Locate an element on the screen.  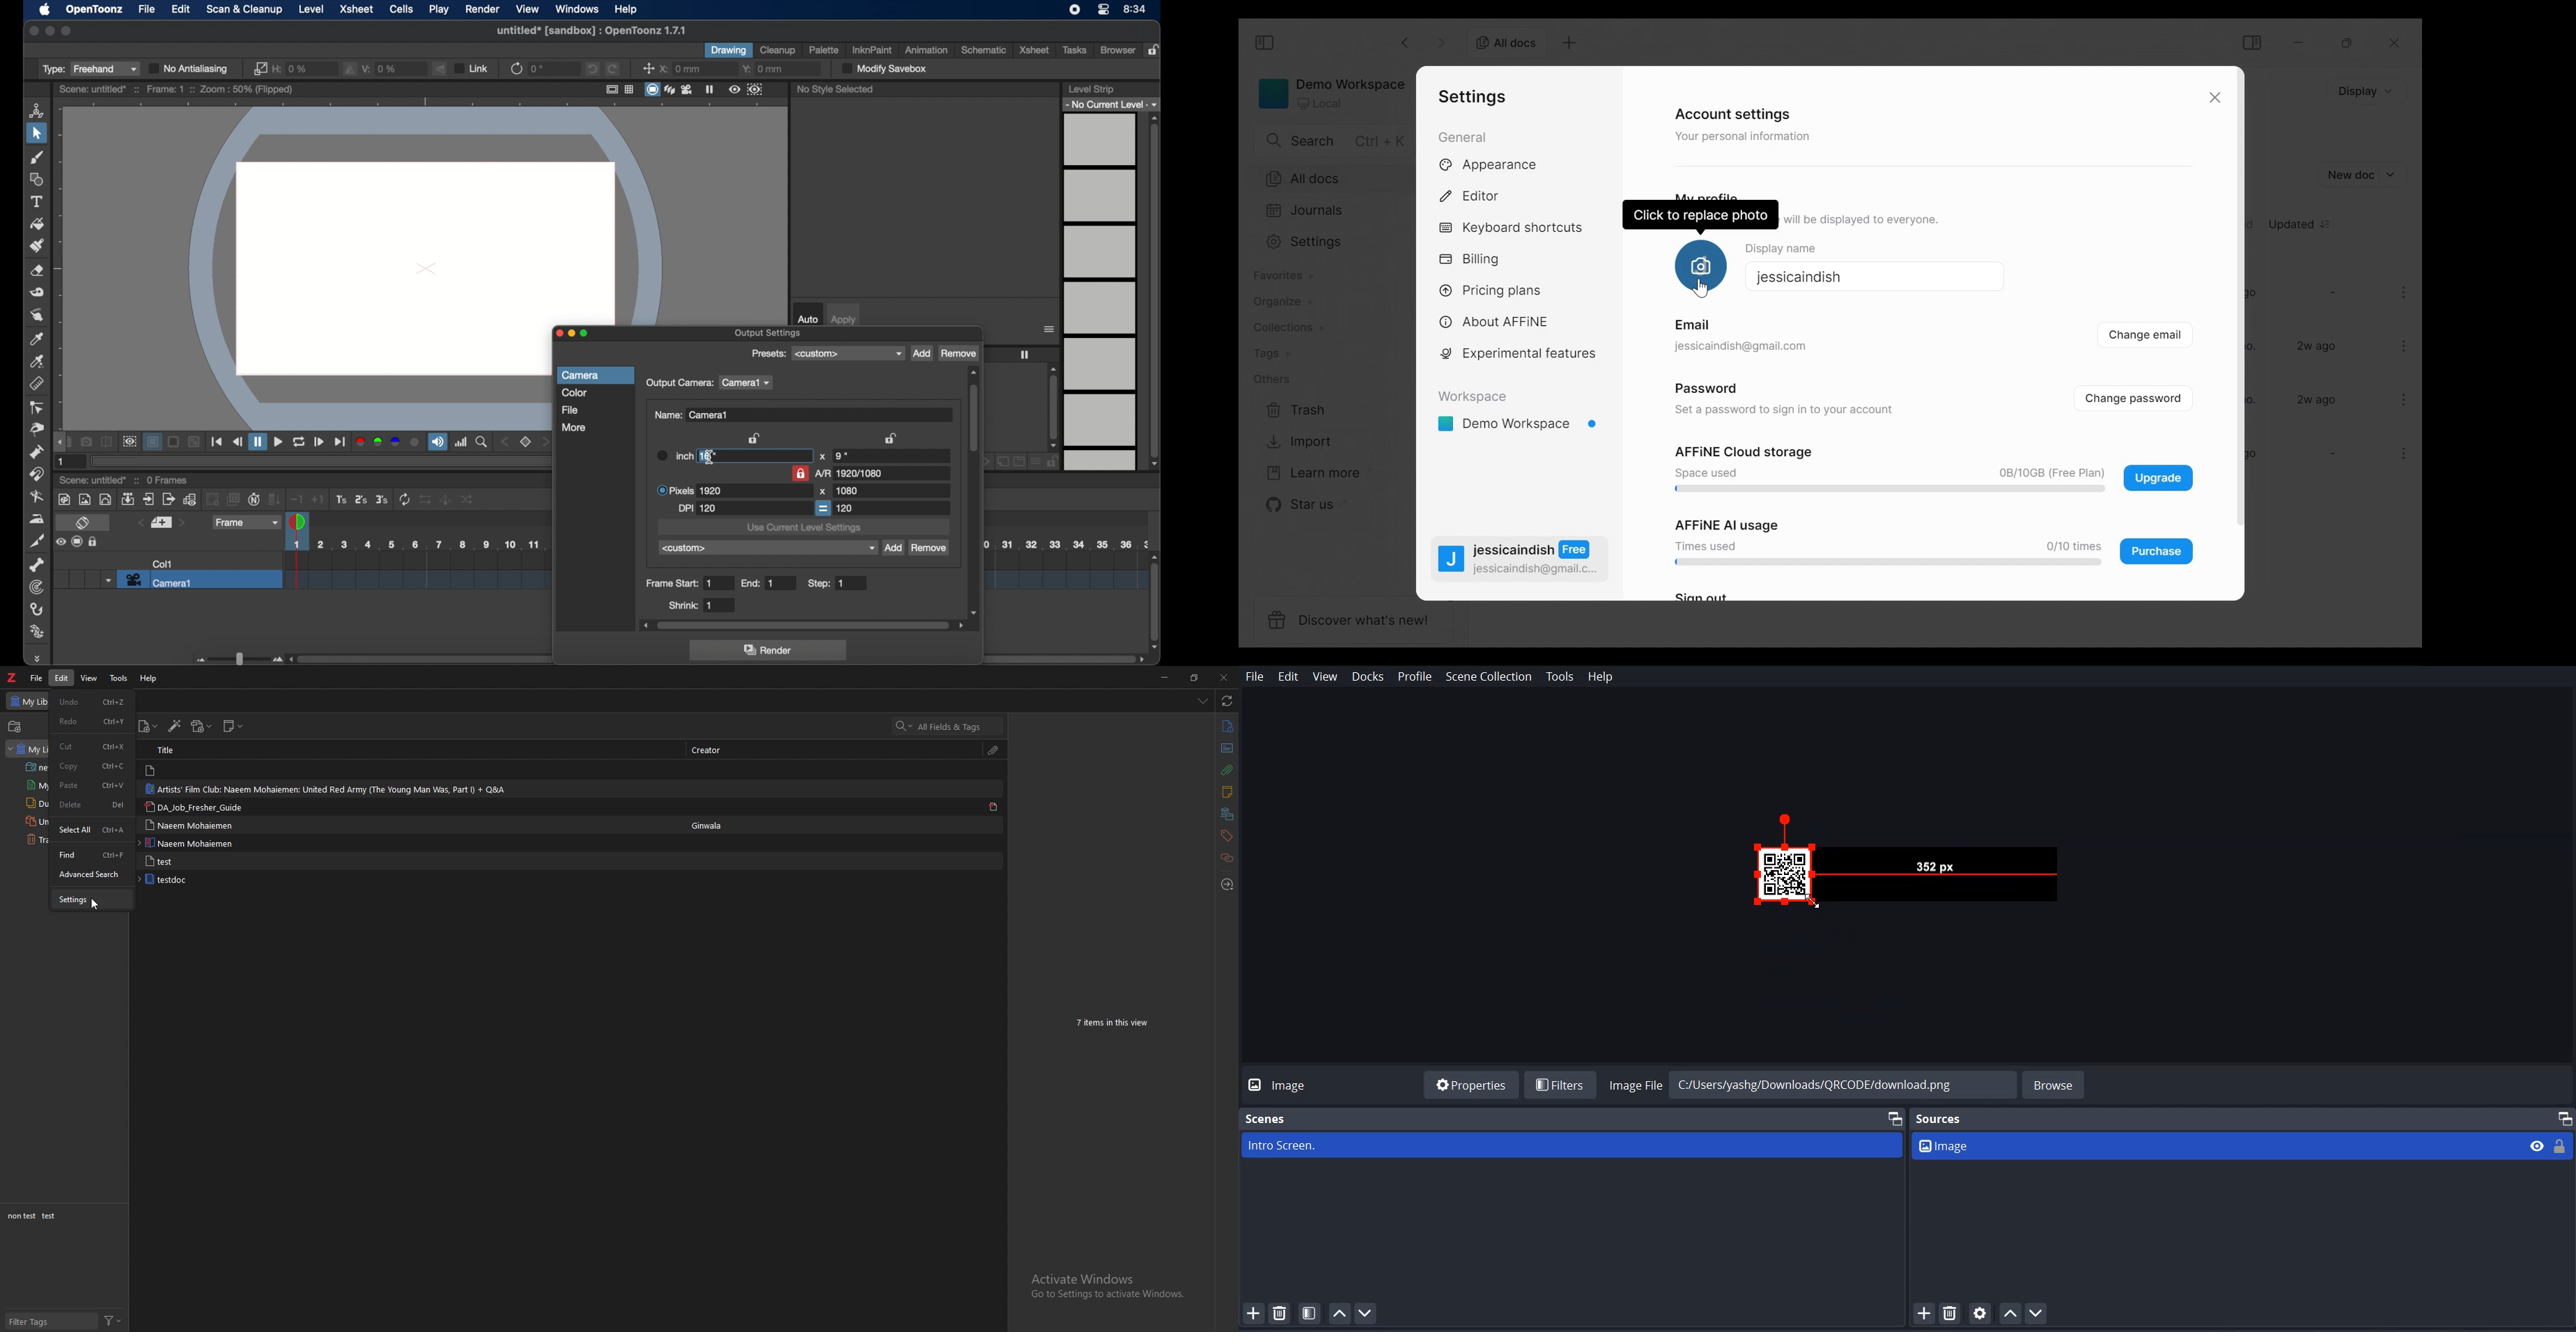
Eye is located at coordinates (2538, 1145).